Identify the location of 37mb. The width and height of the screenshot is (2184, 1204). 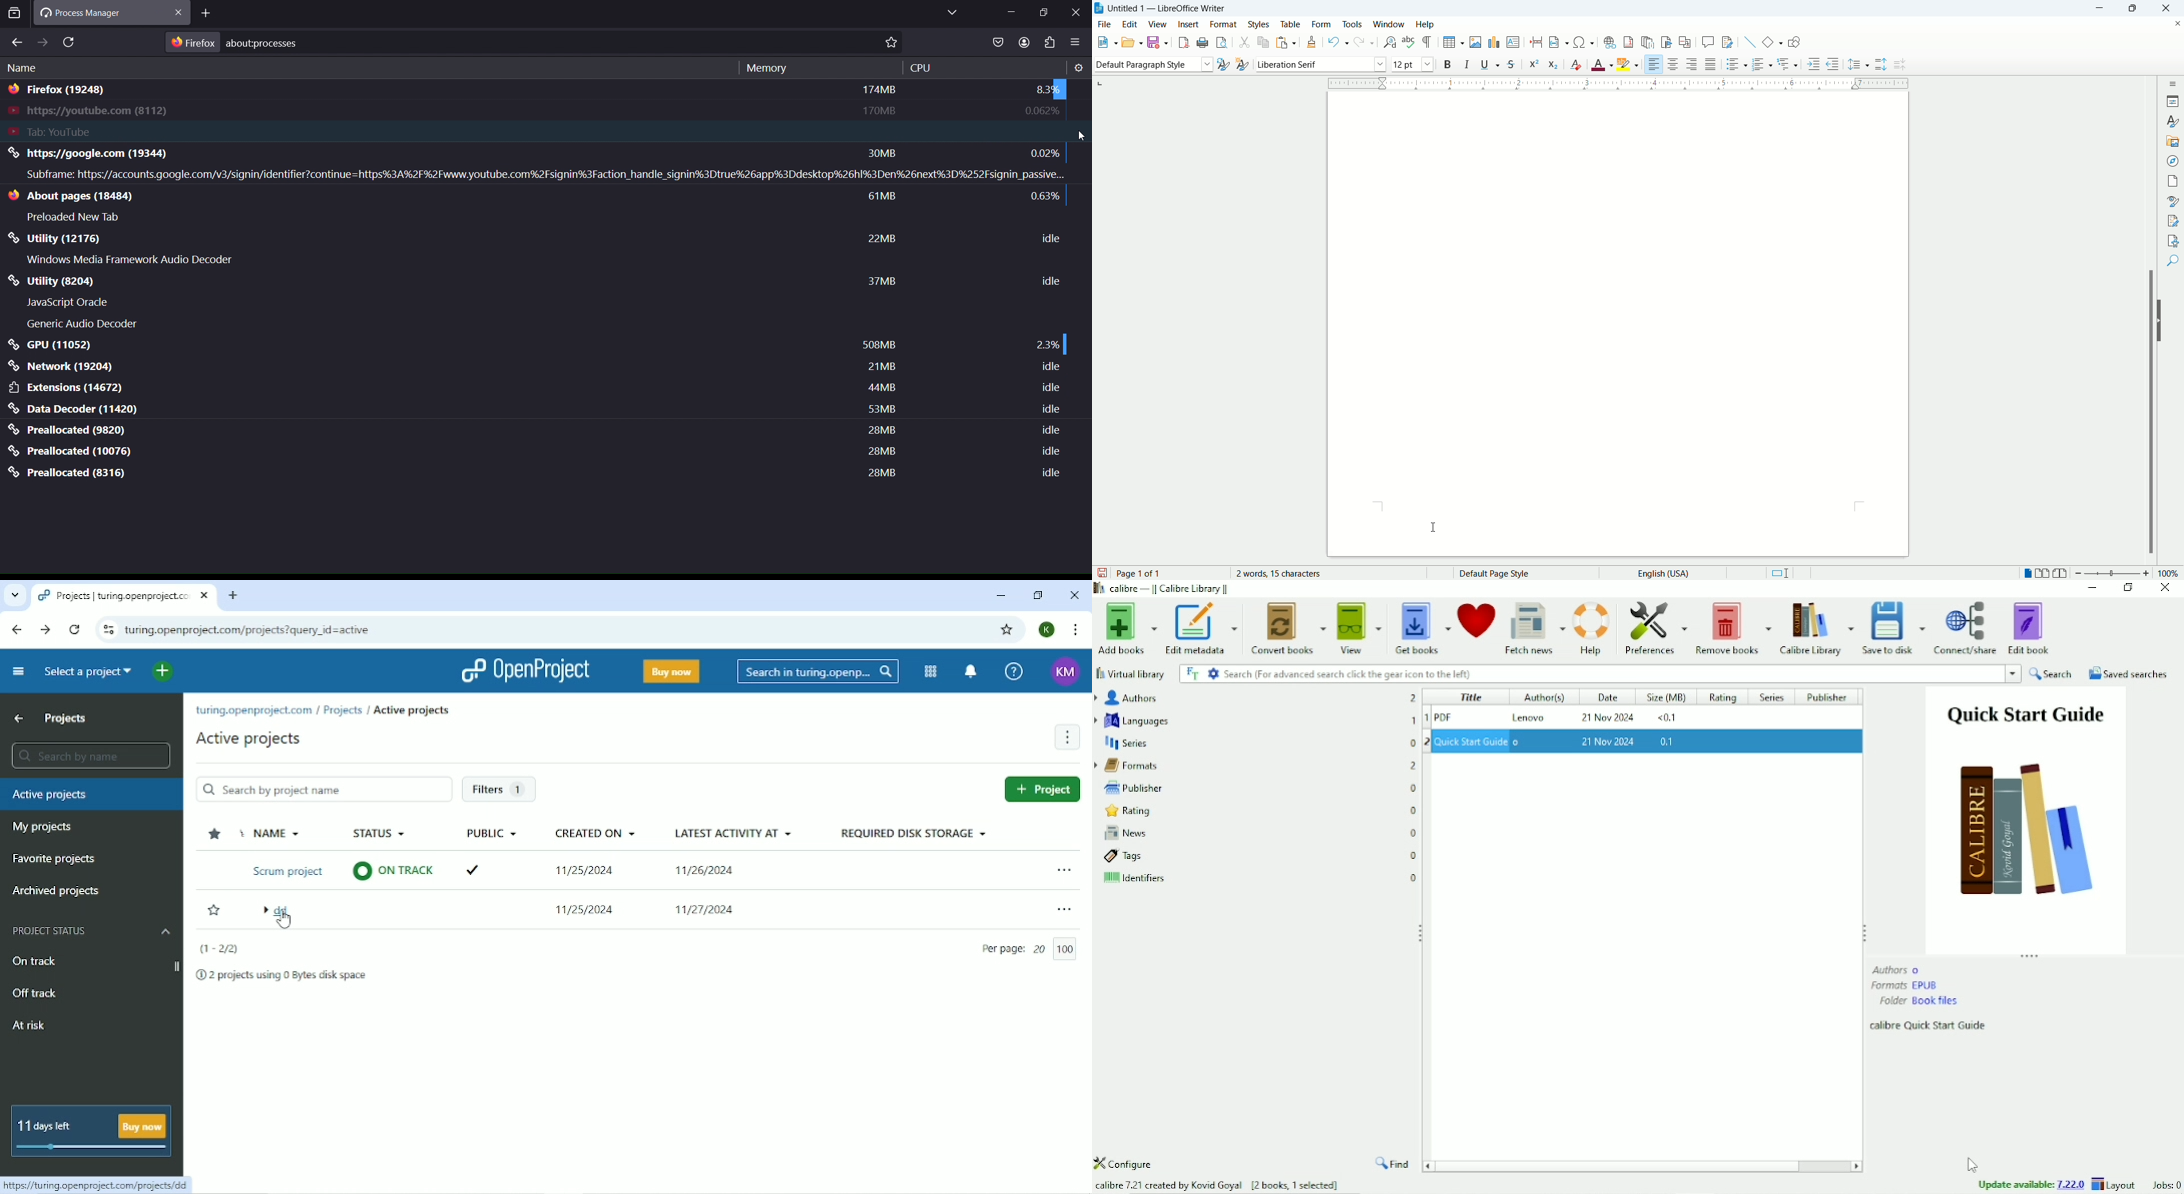
(881, 282).